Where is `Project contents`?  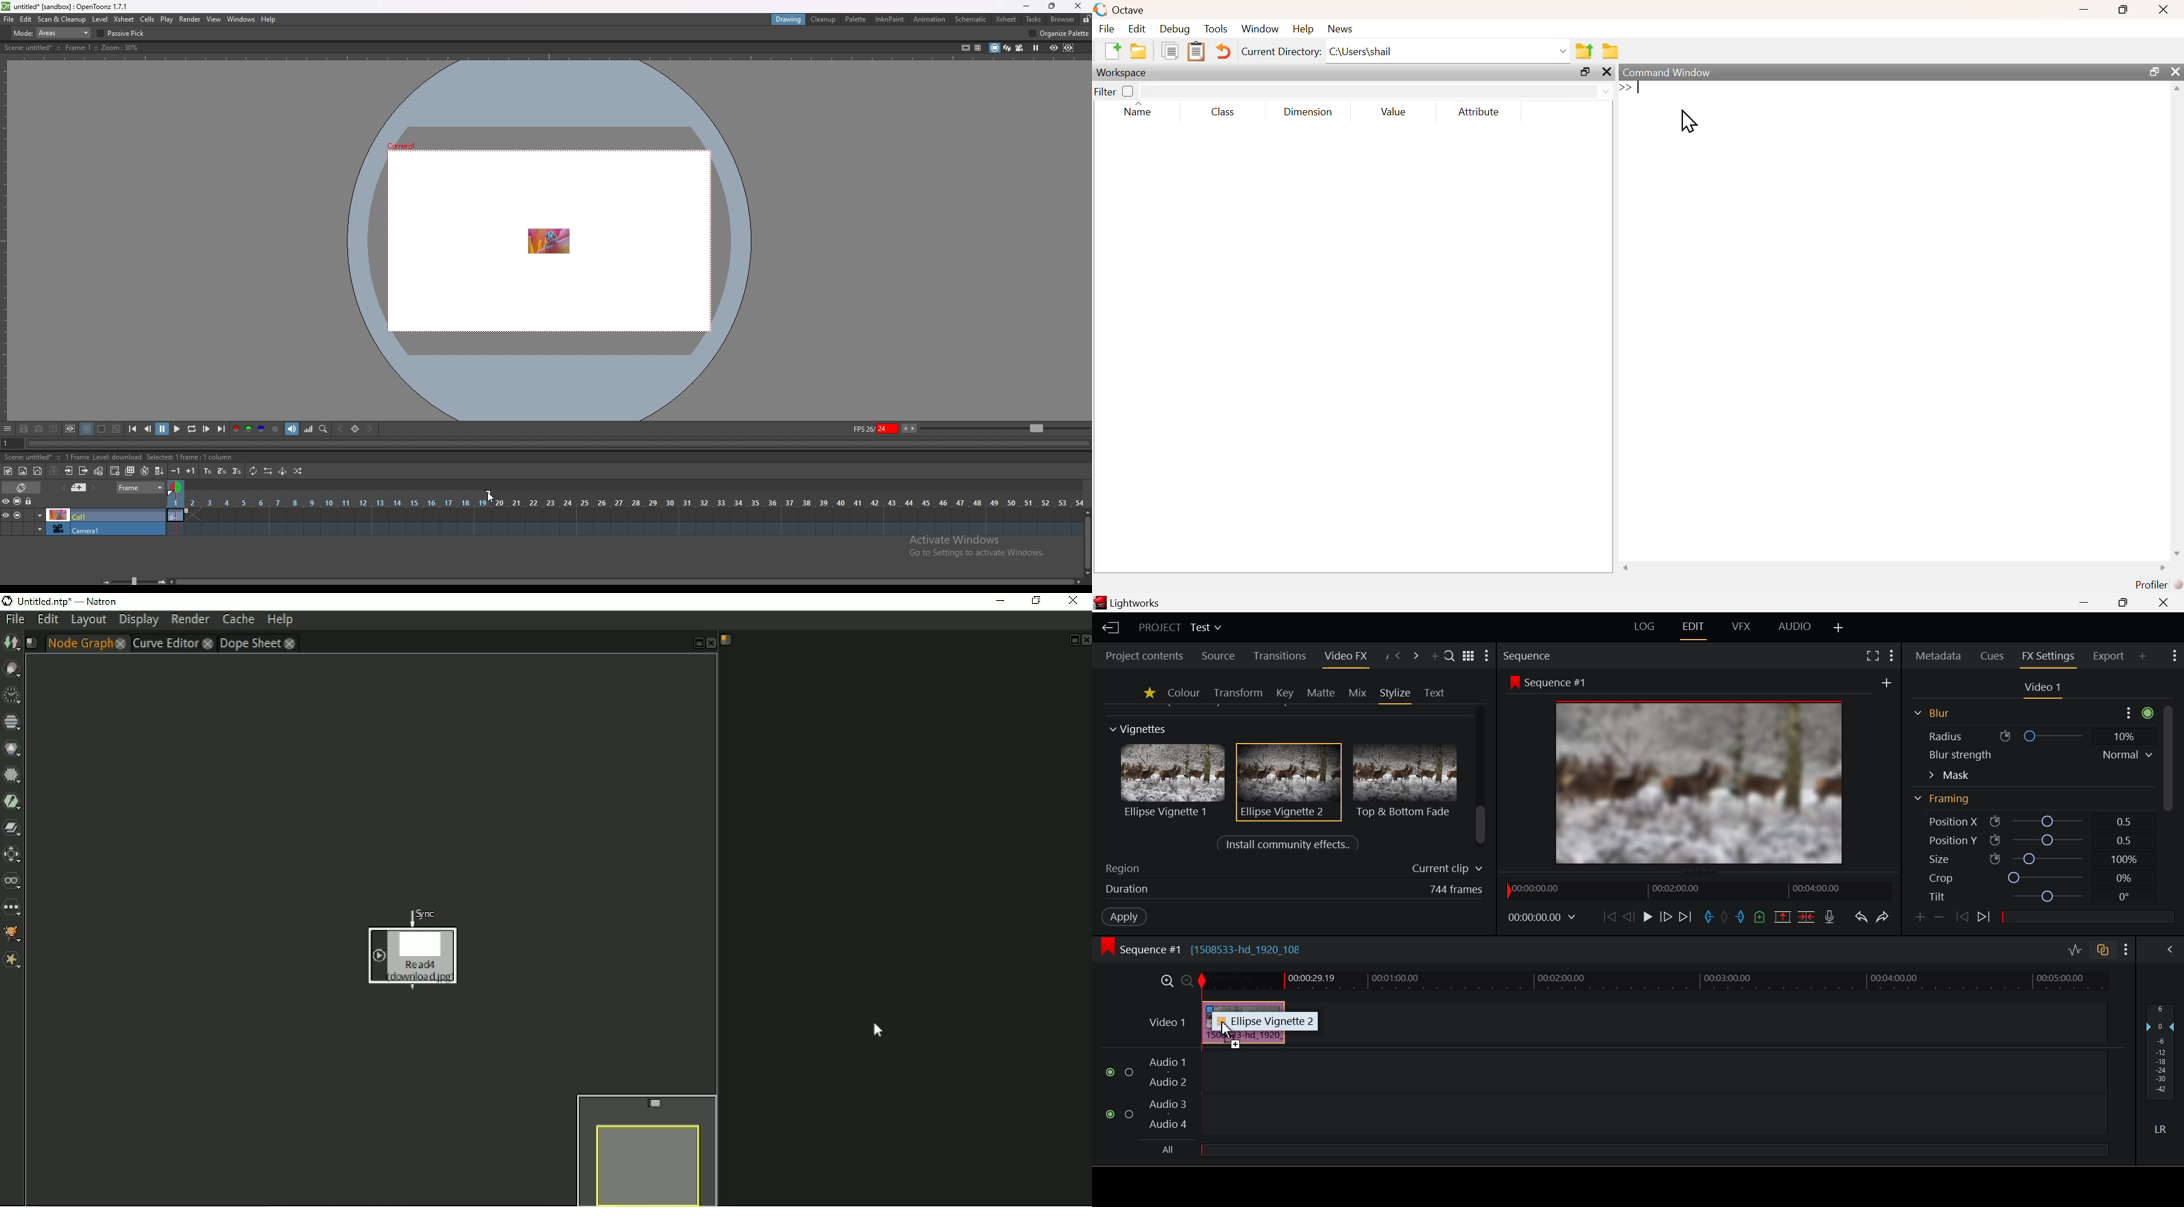
Project contents is located at coordinates (1144, 656).